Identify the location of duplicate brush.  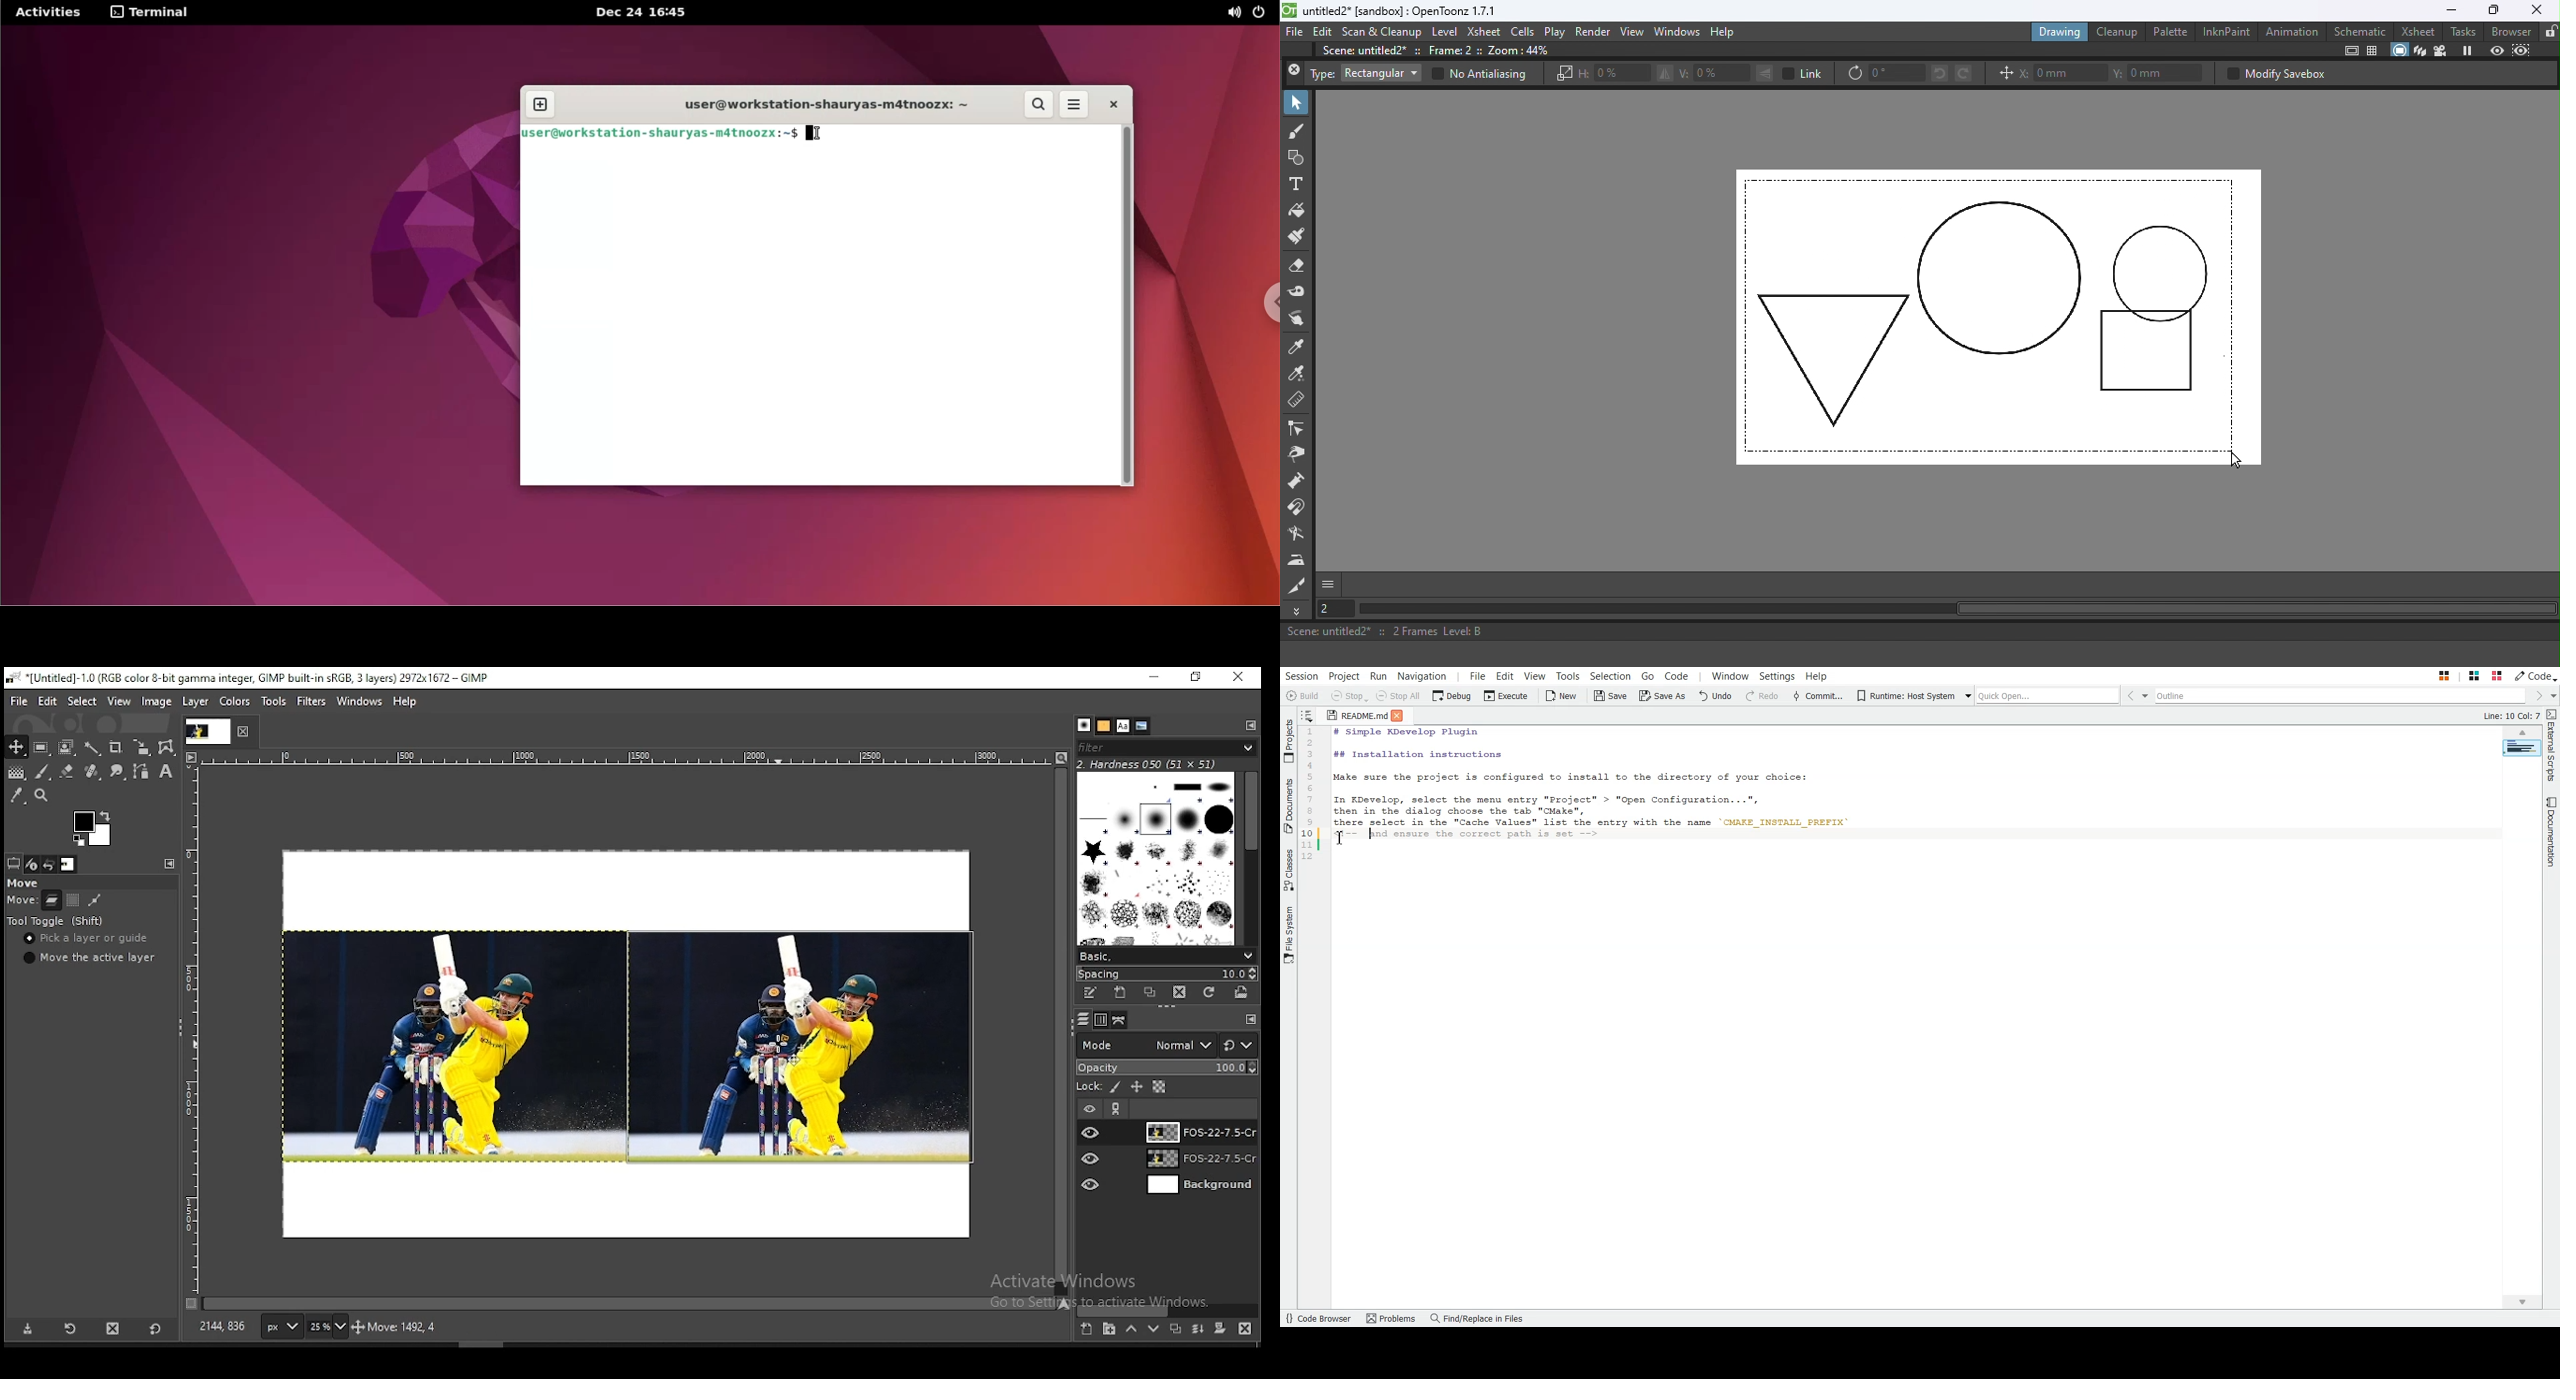
(1151, 992).